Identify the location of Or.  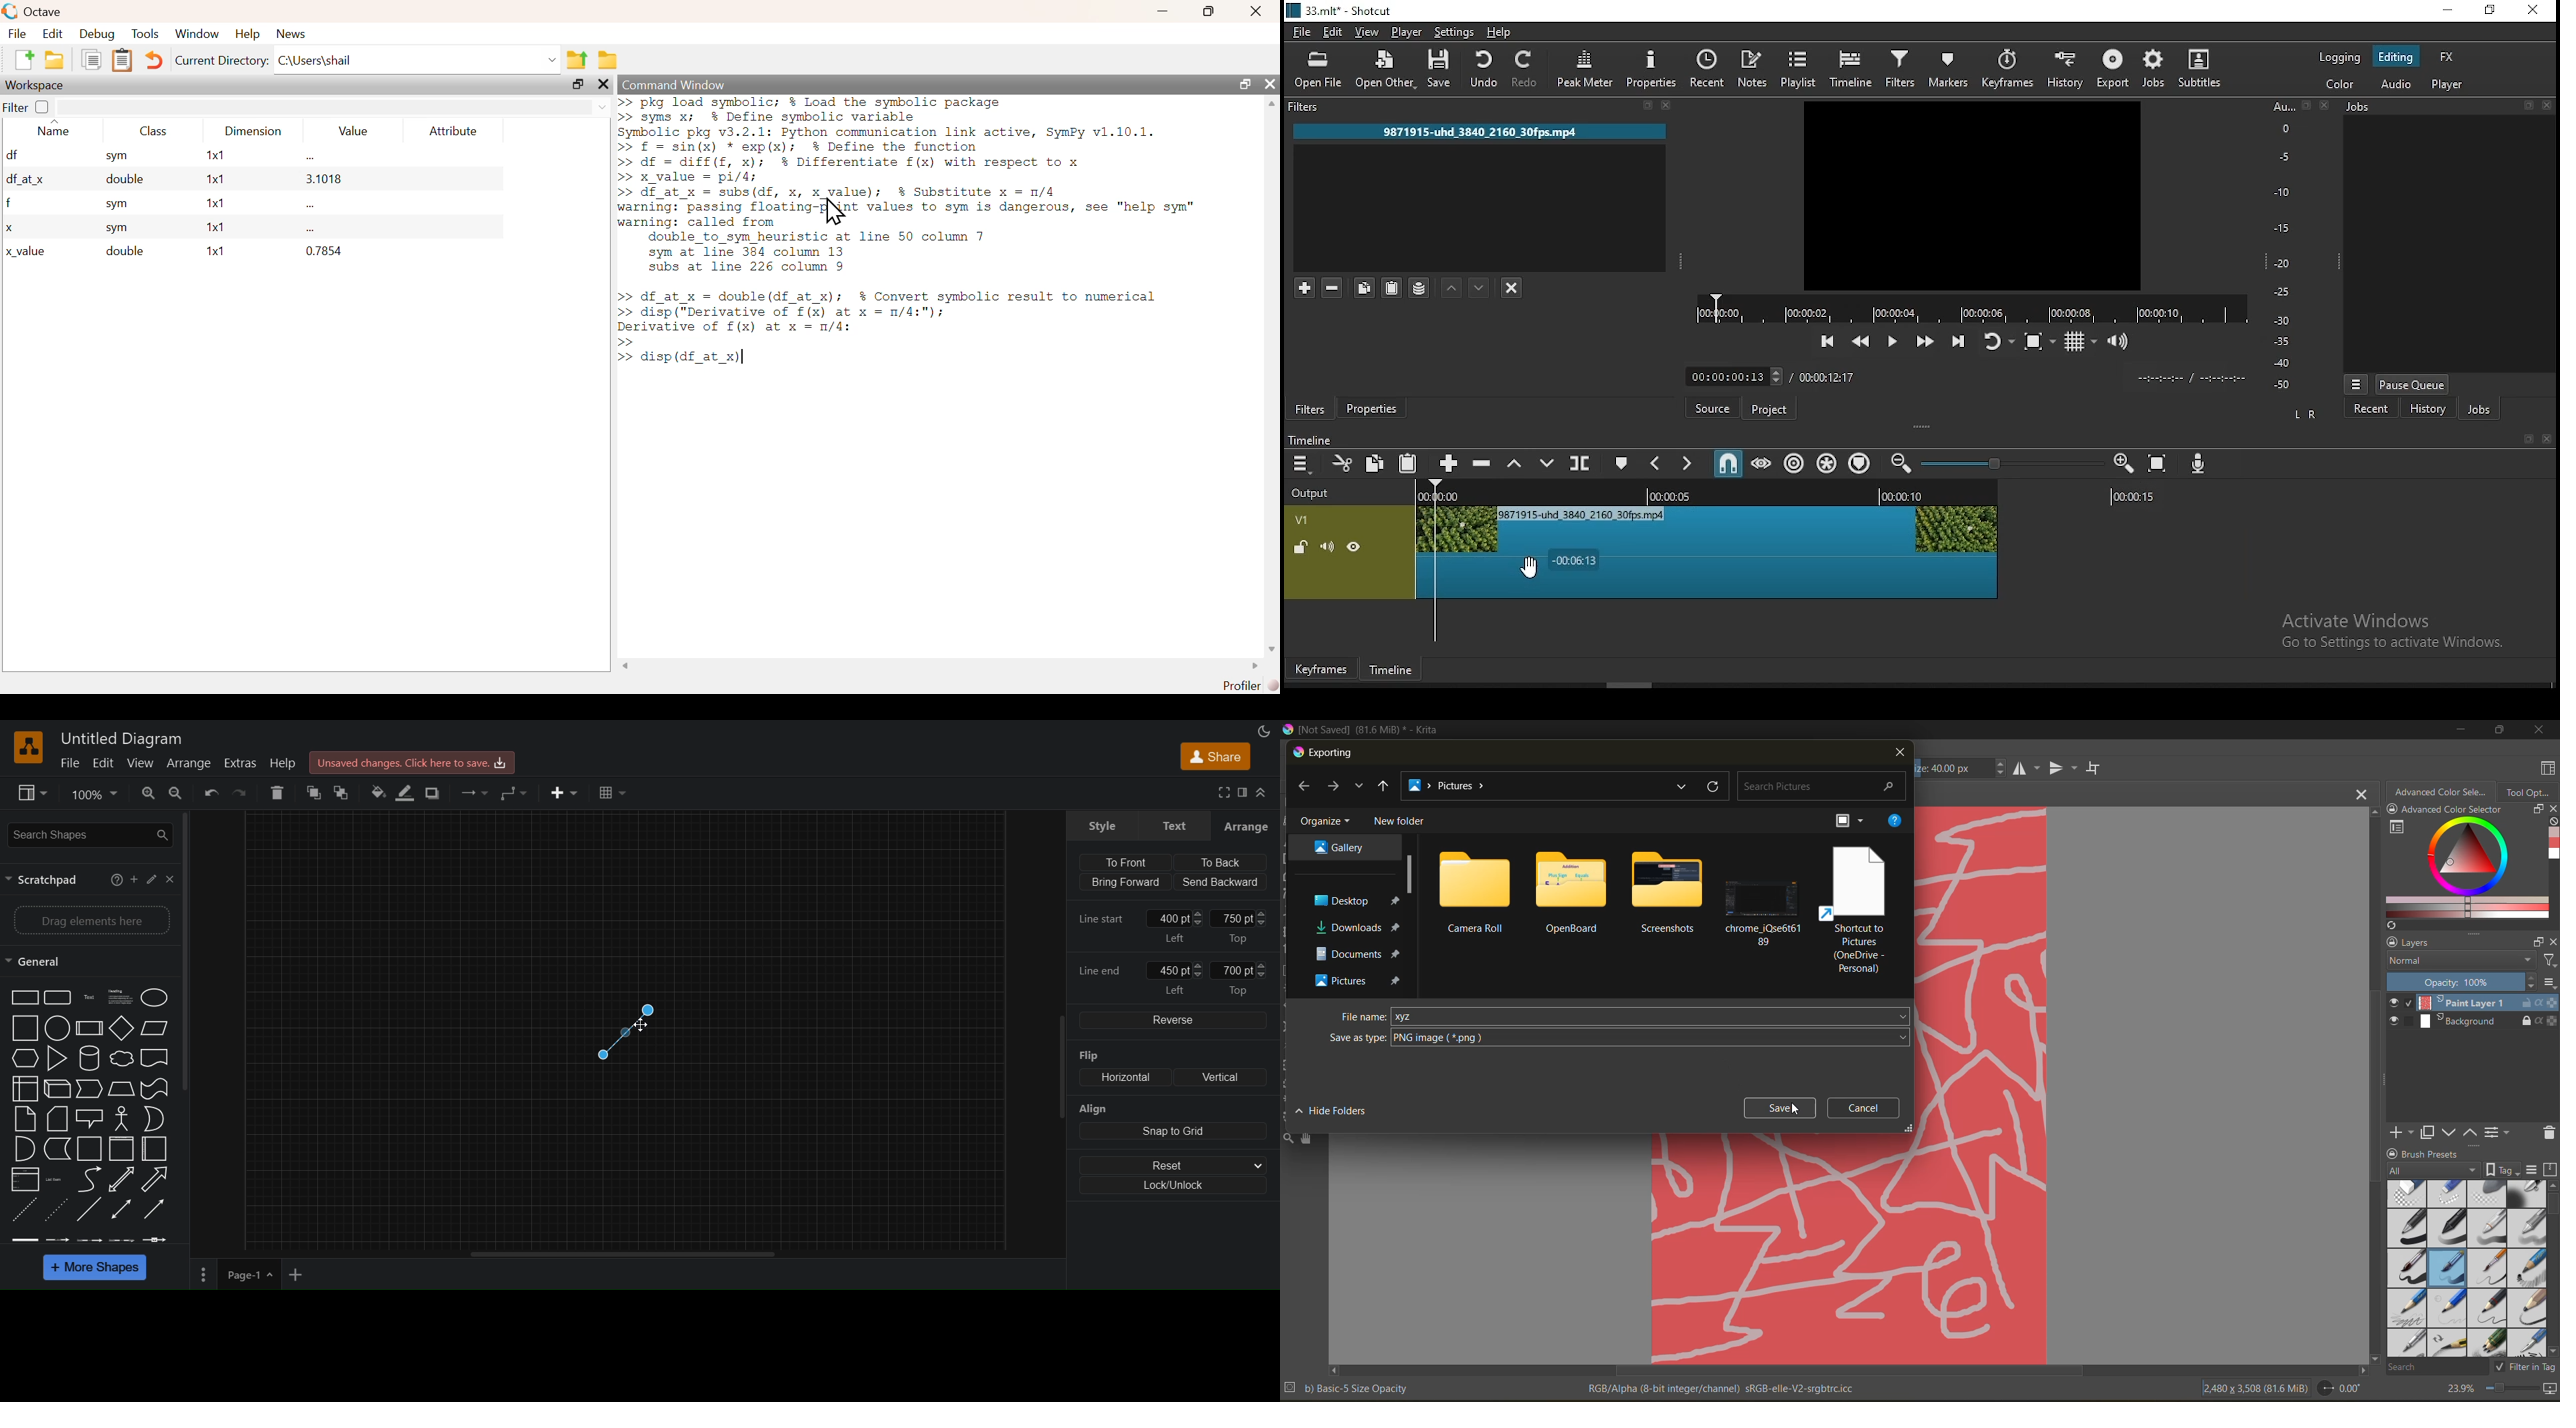
(153, 1119).